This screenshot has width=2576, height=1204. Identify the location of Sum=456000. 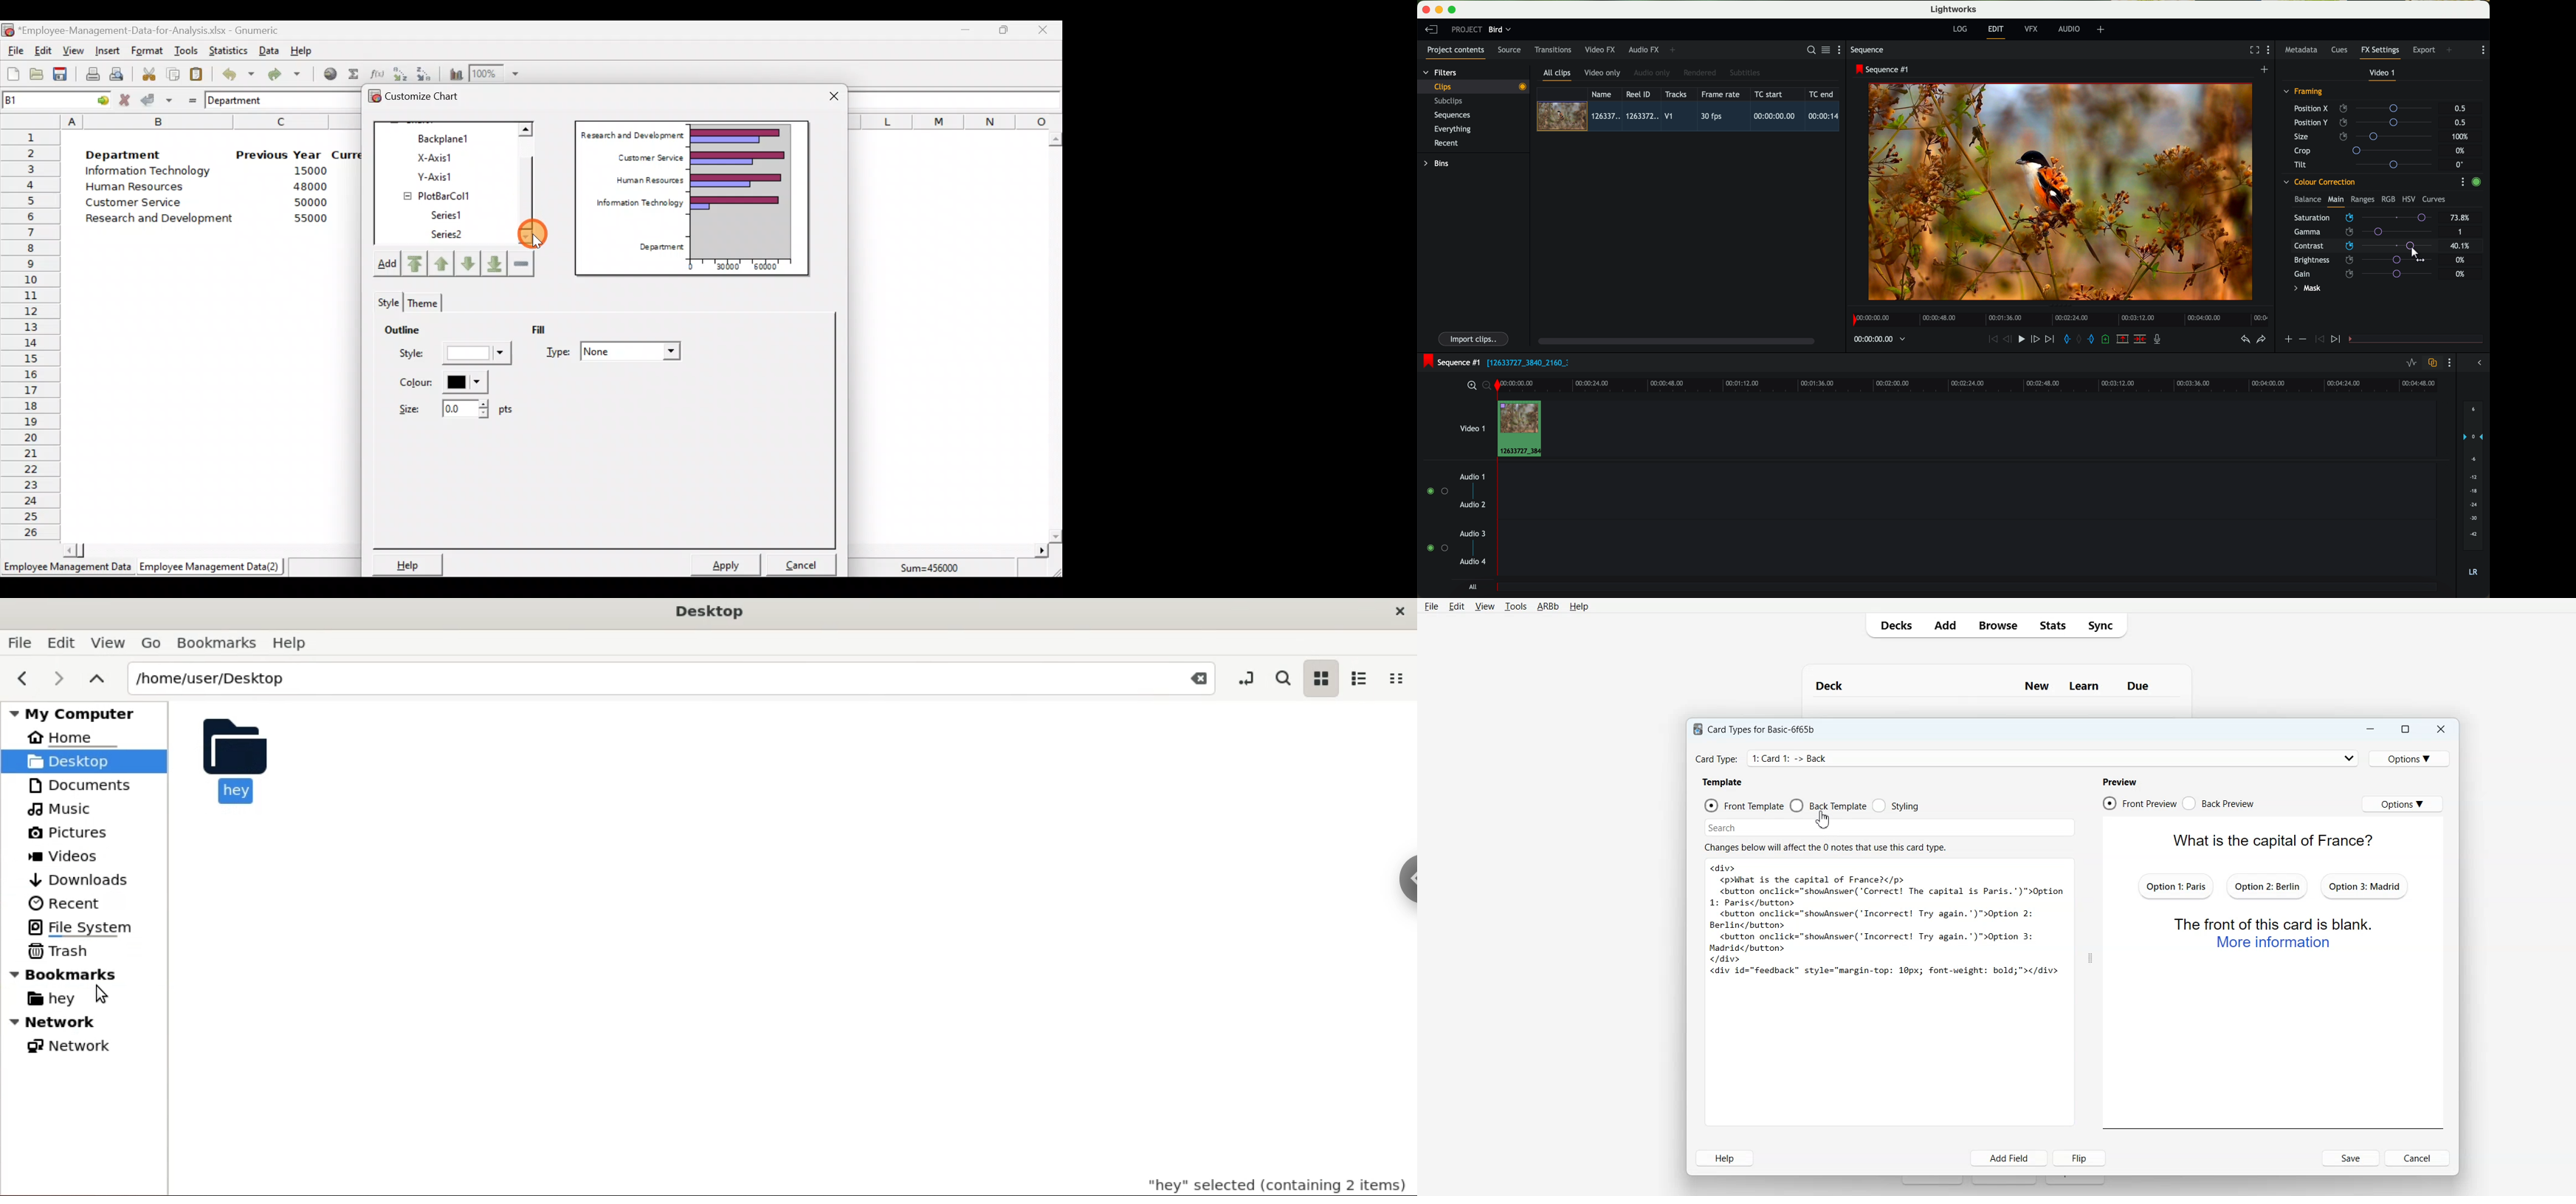
(936, 570).